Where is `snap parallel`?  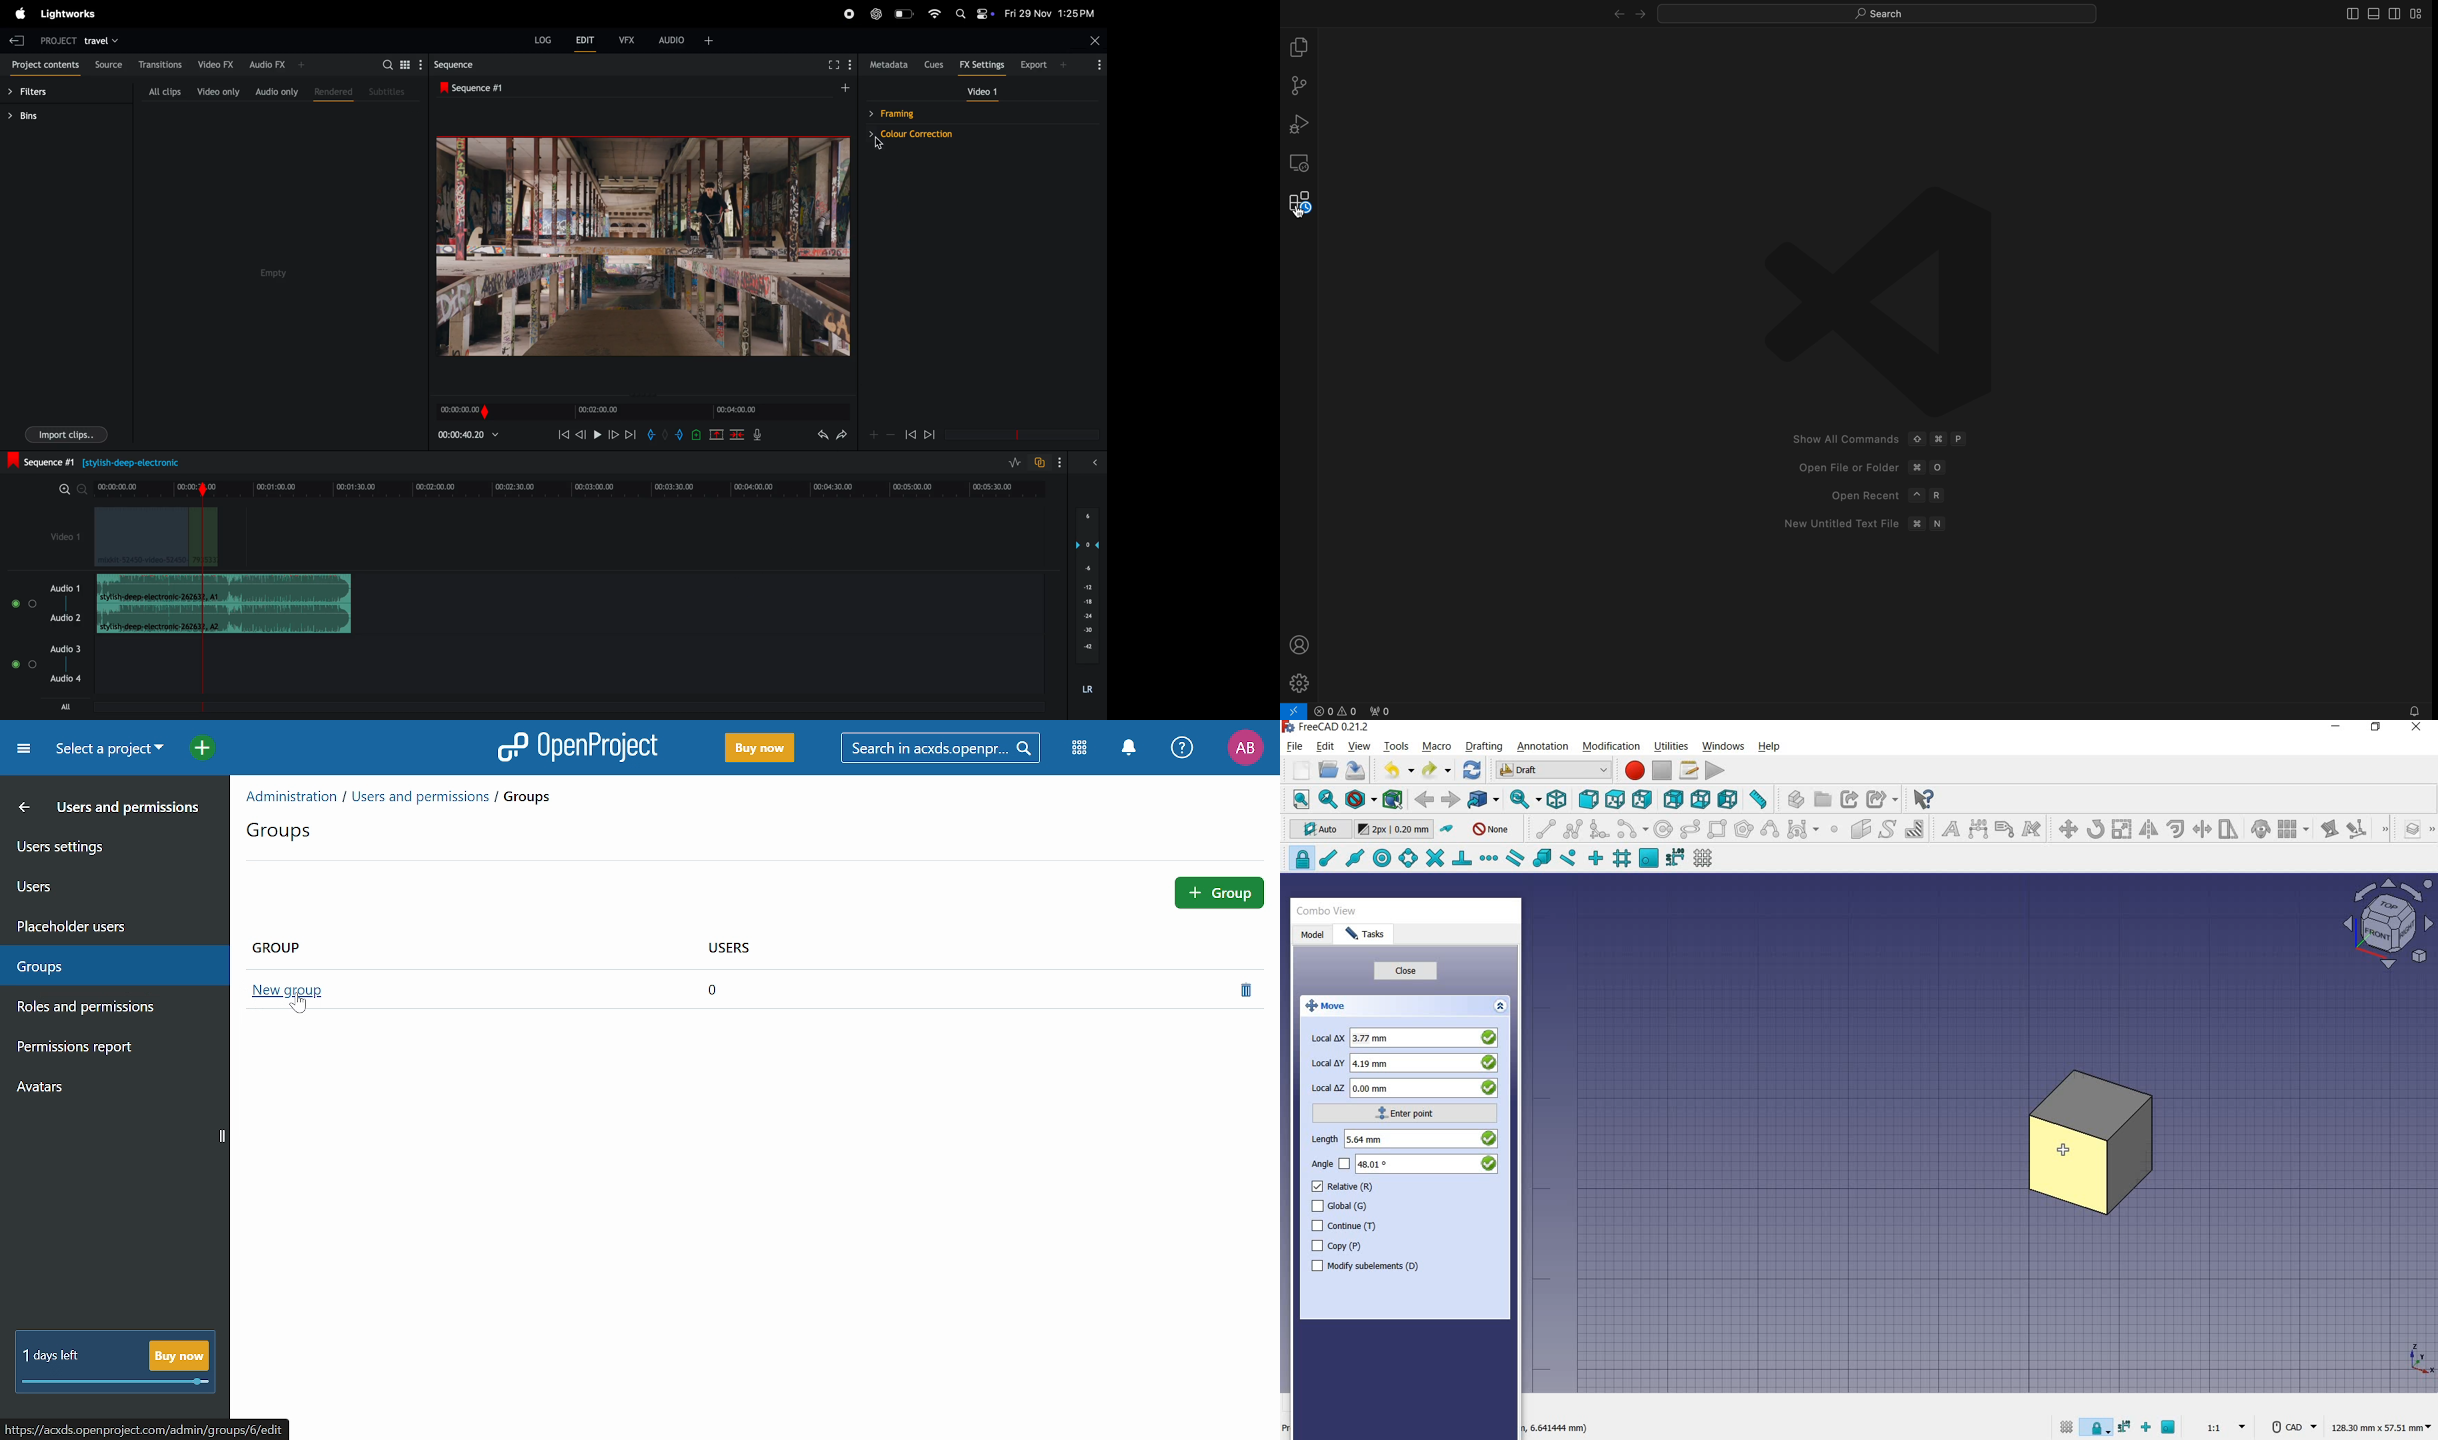
snap parallel is located at coordinates (1516, 860).